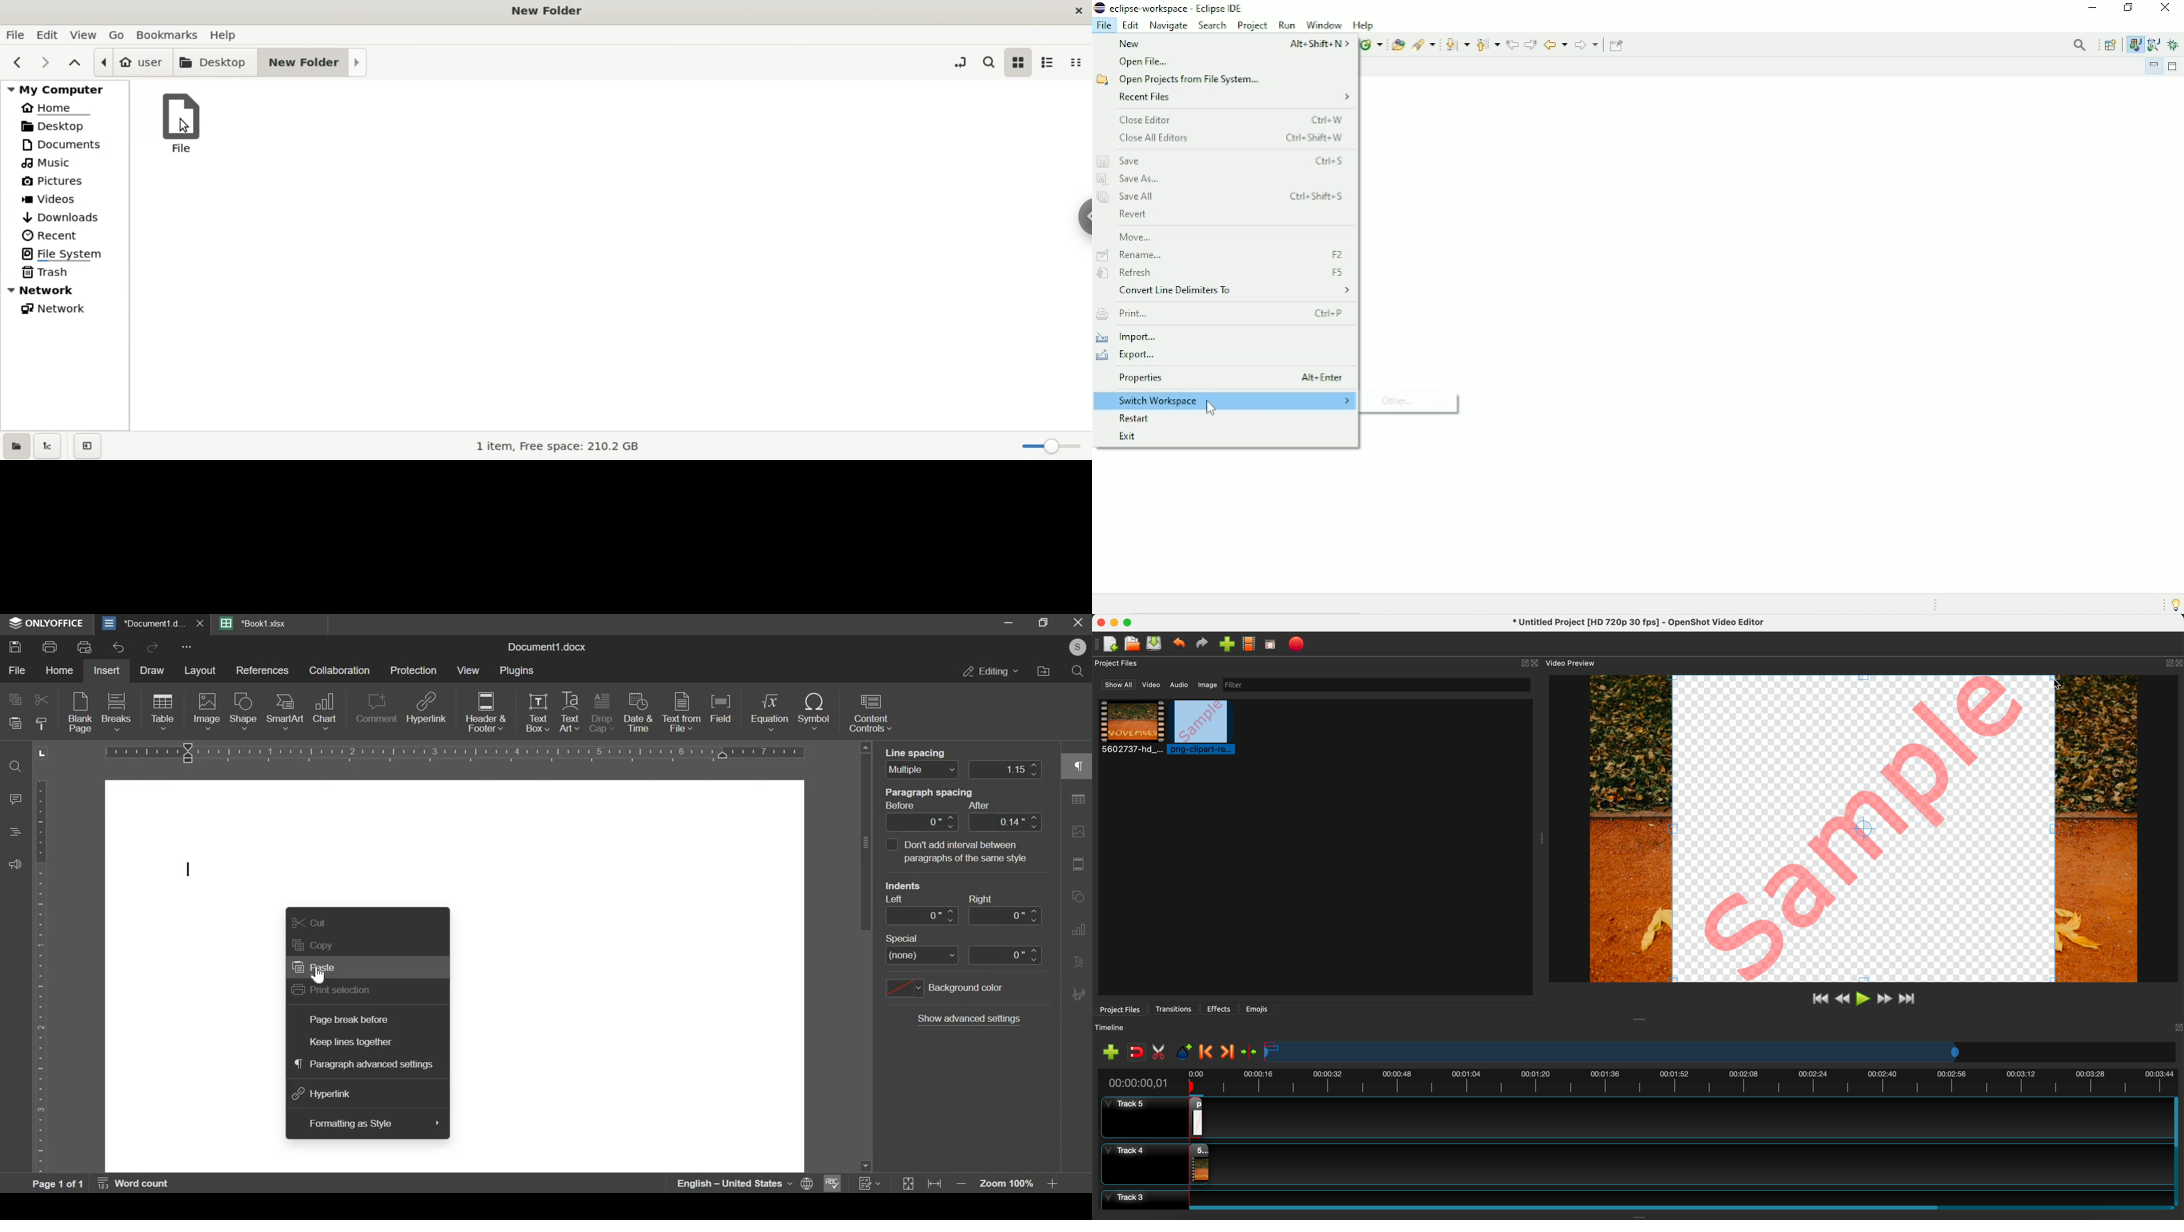  Describe the element at coordinates (59, 671) in the screenshot. I see `home` at that location.